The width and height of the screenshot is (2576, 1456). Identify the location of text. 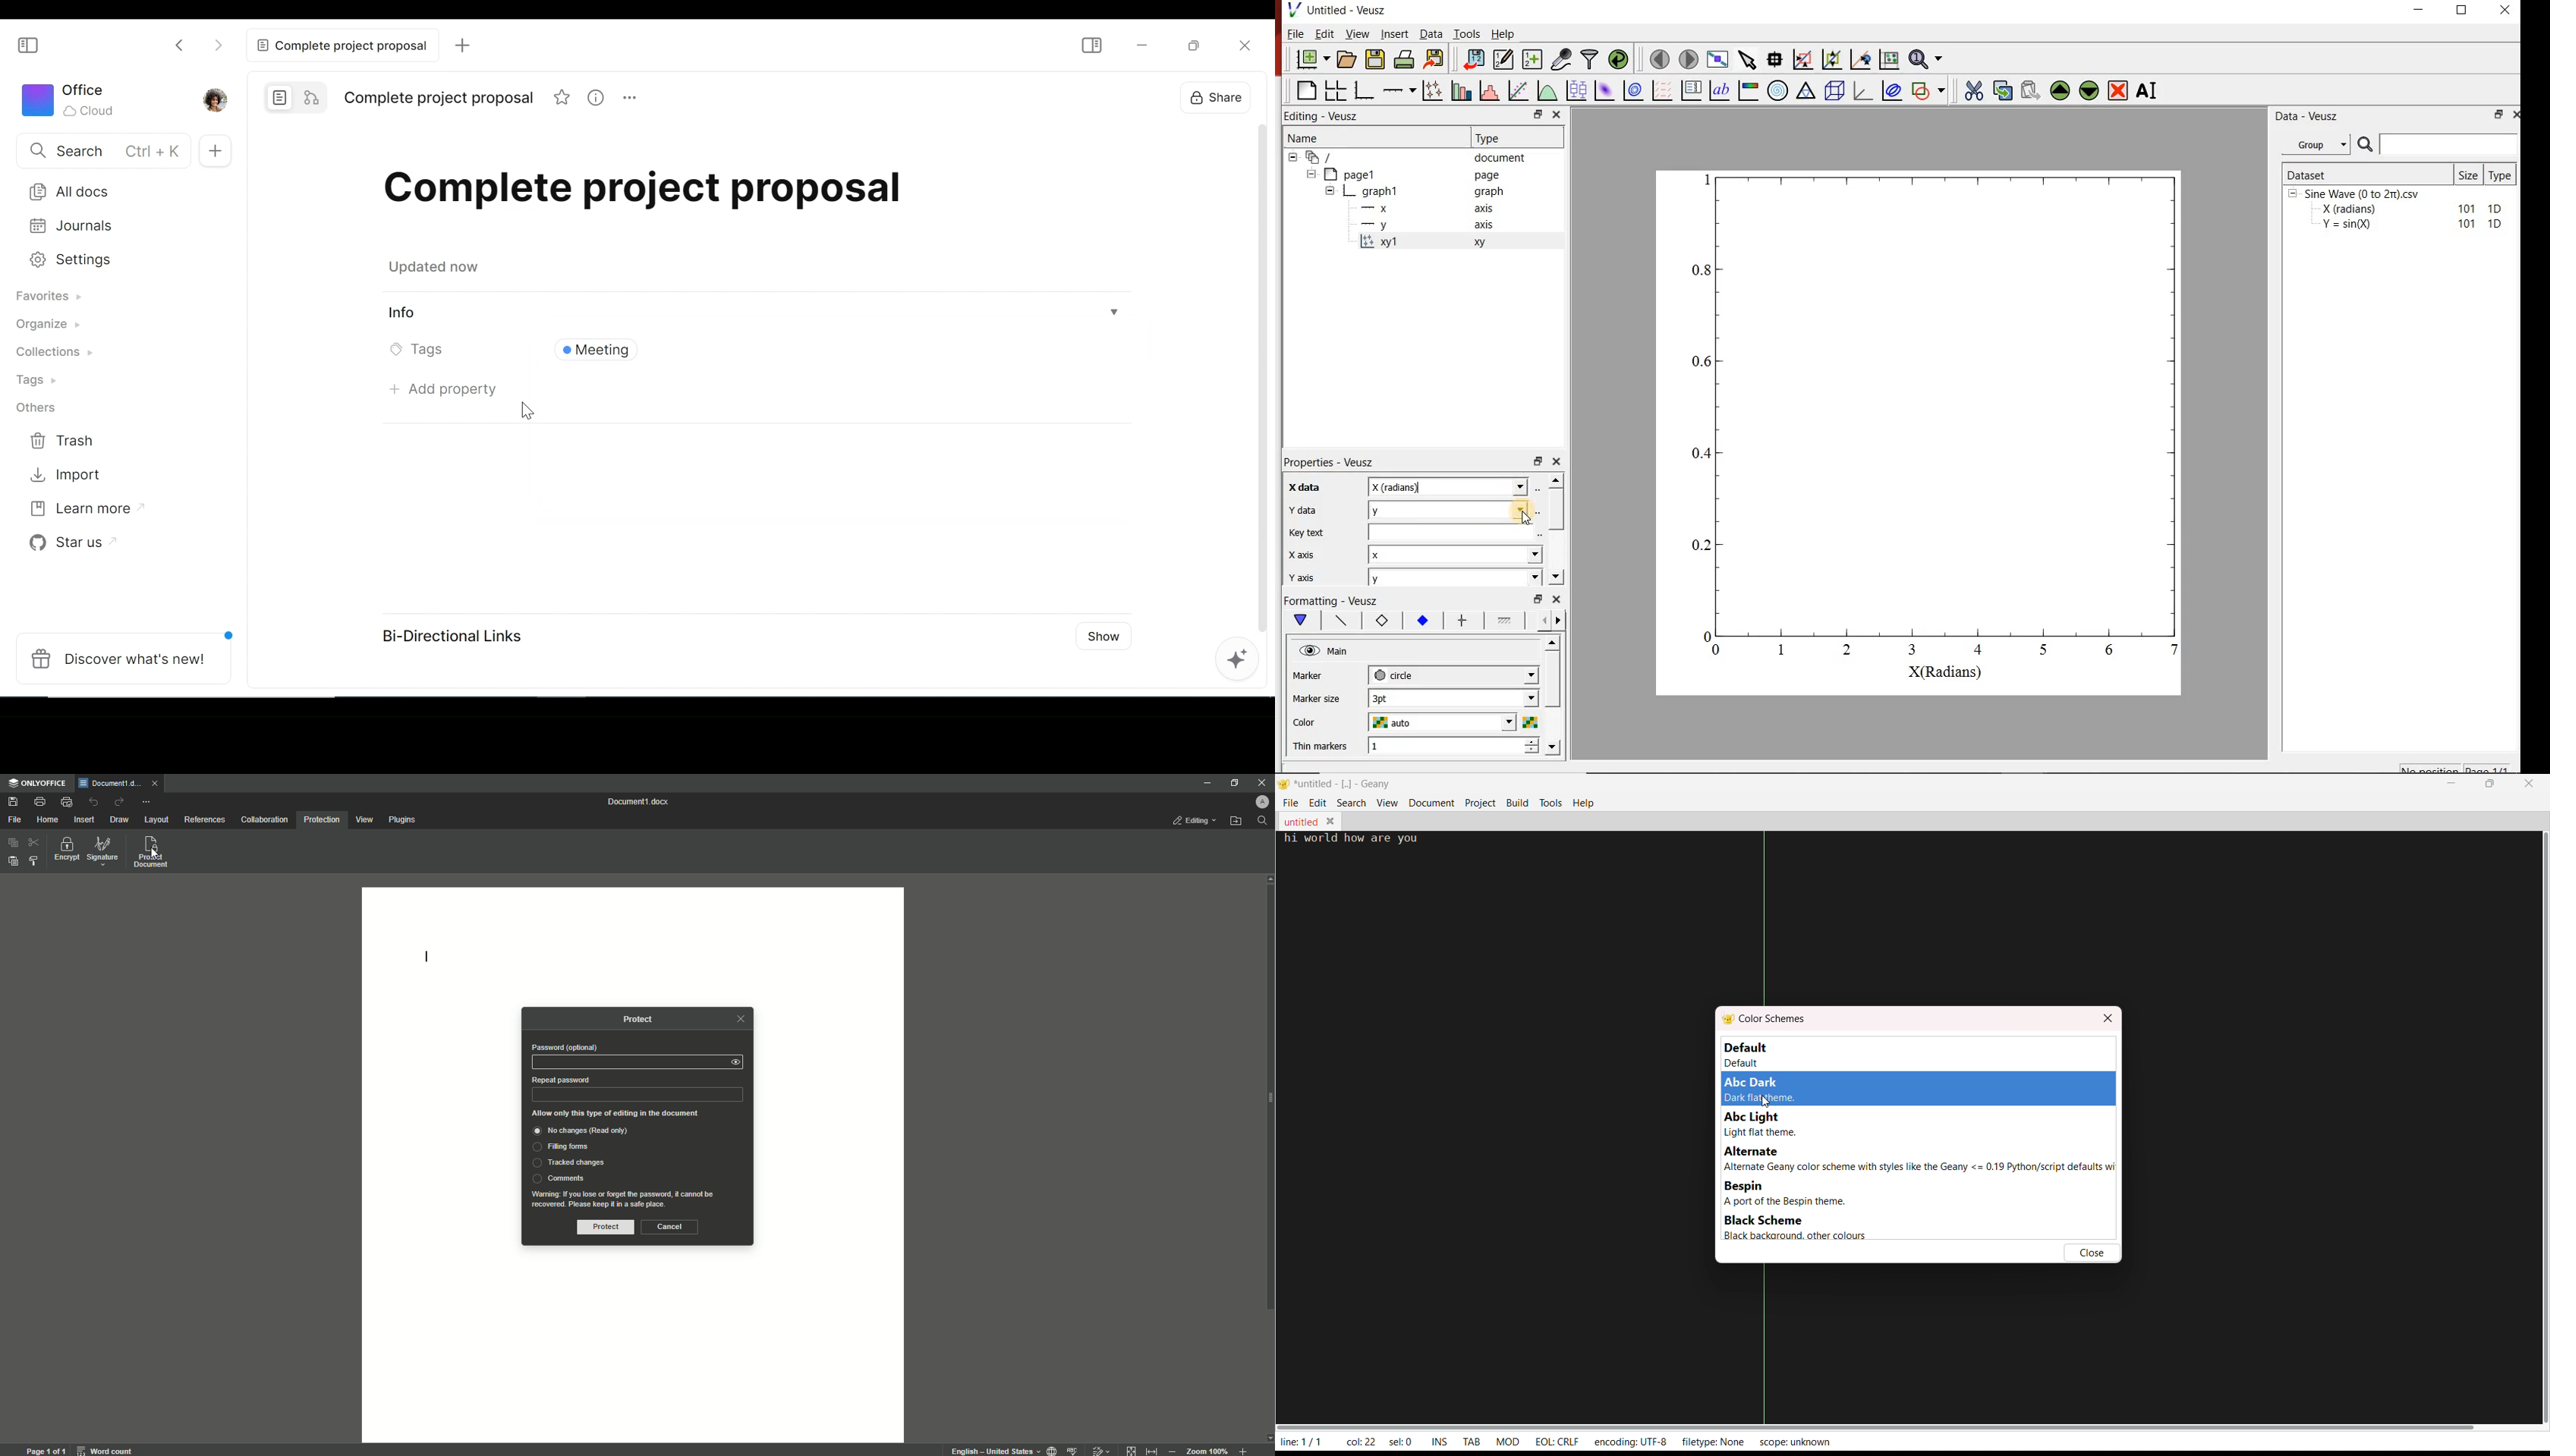
(628, 1199).